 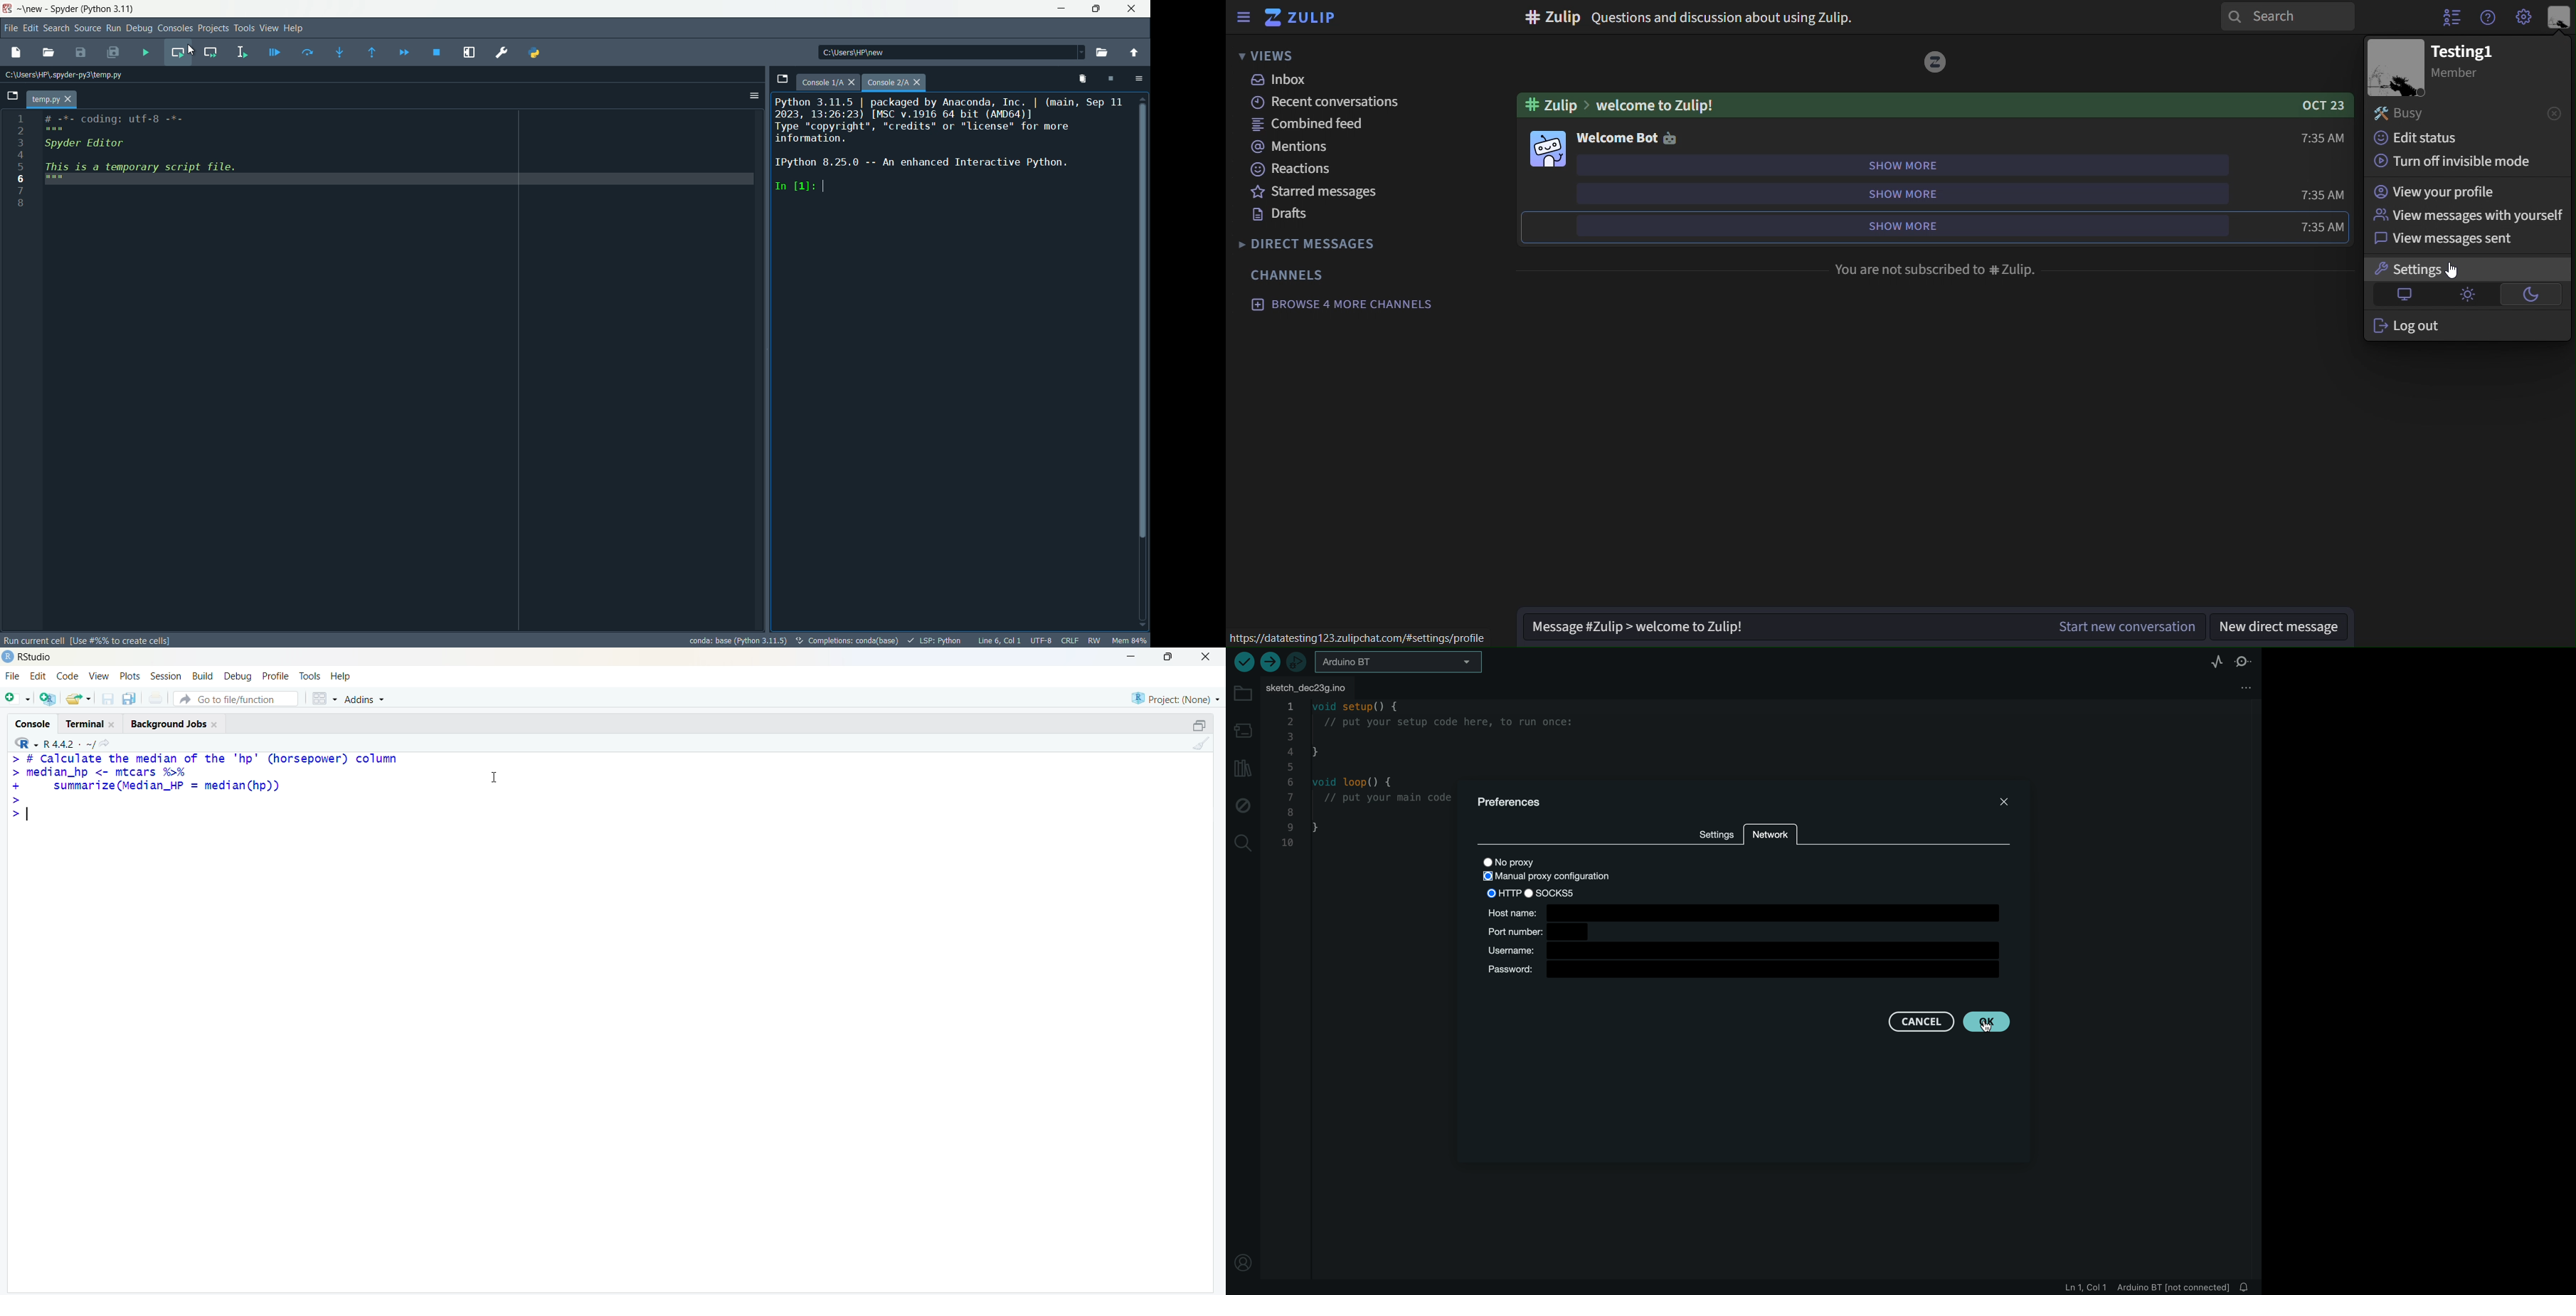 What do you see at coordinates (855, 83) in the screenshot?
I see `close` at bounding box center [855, 83].